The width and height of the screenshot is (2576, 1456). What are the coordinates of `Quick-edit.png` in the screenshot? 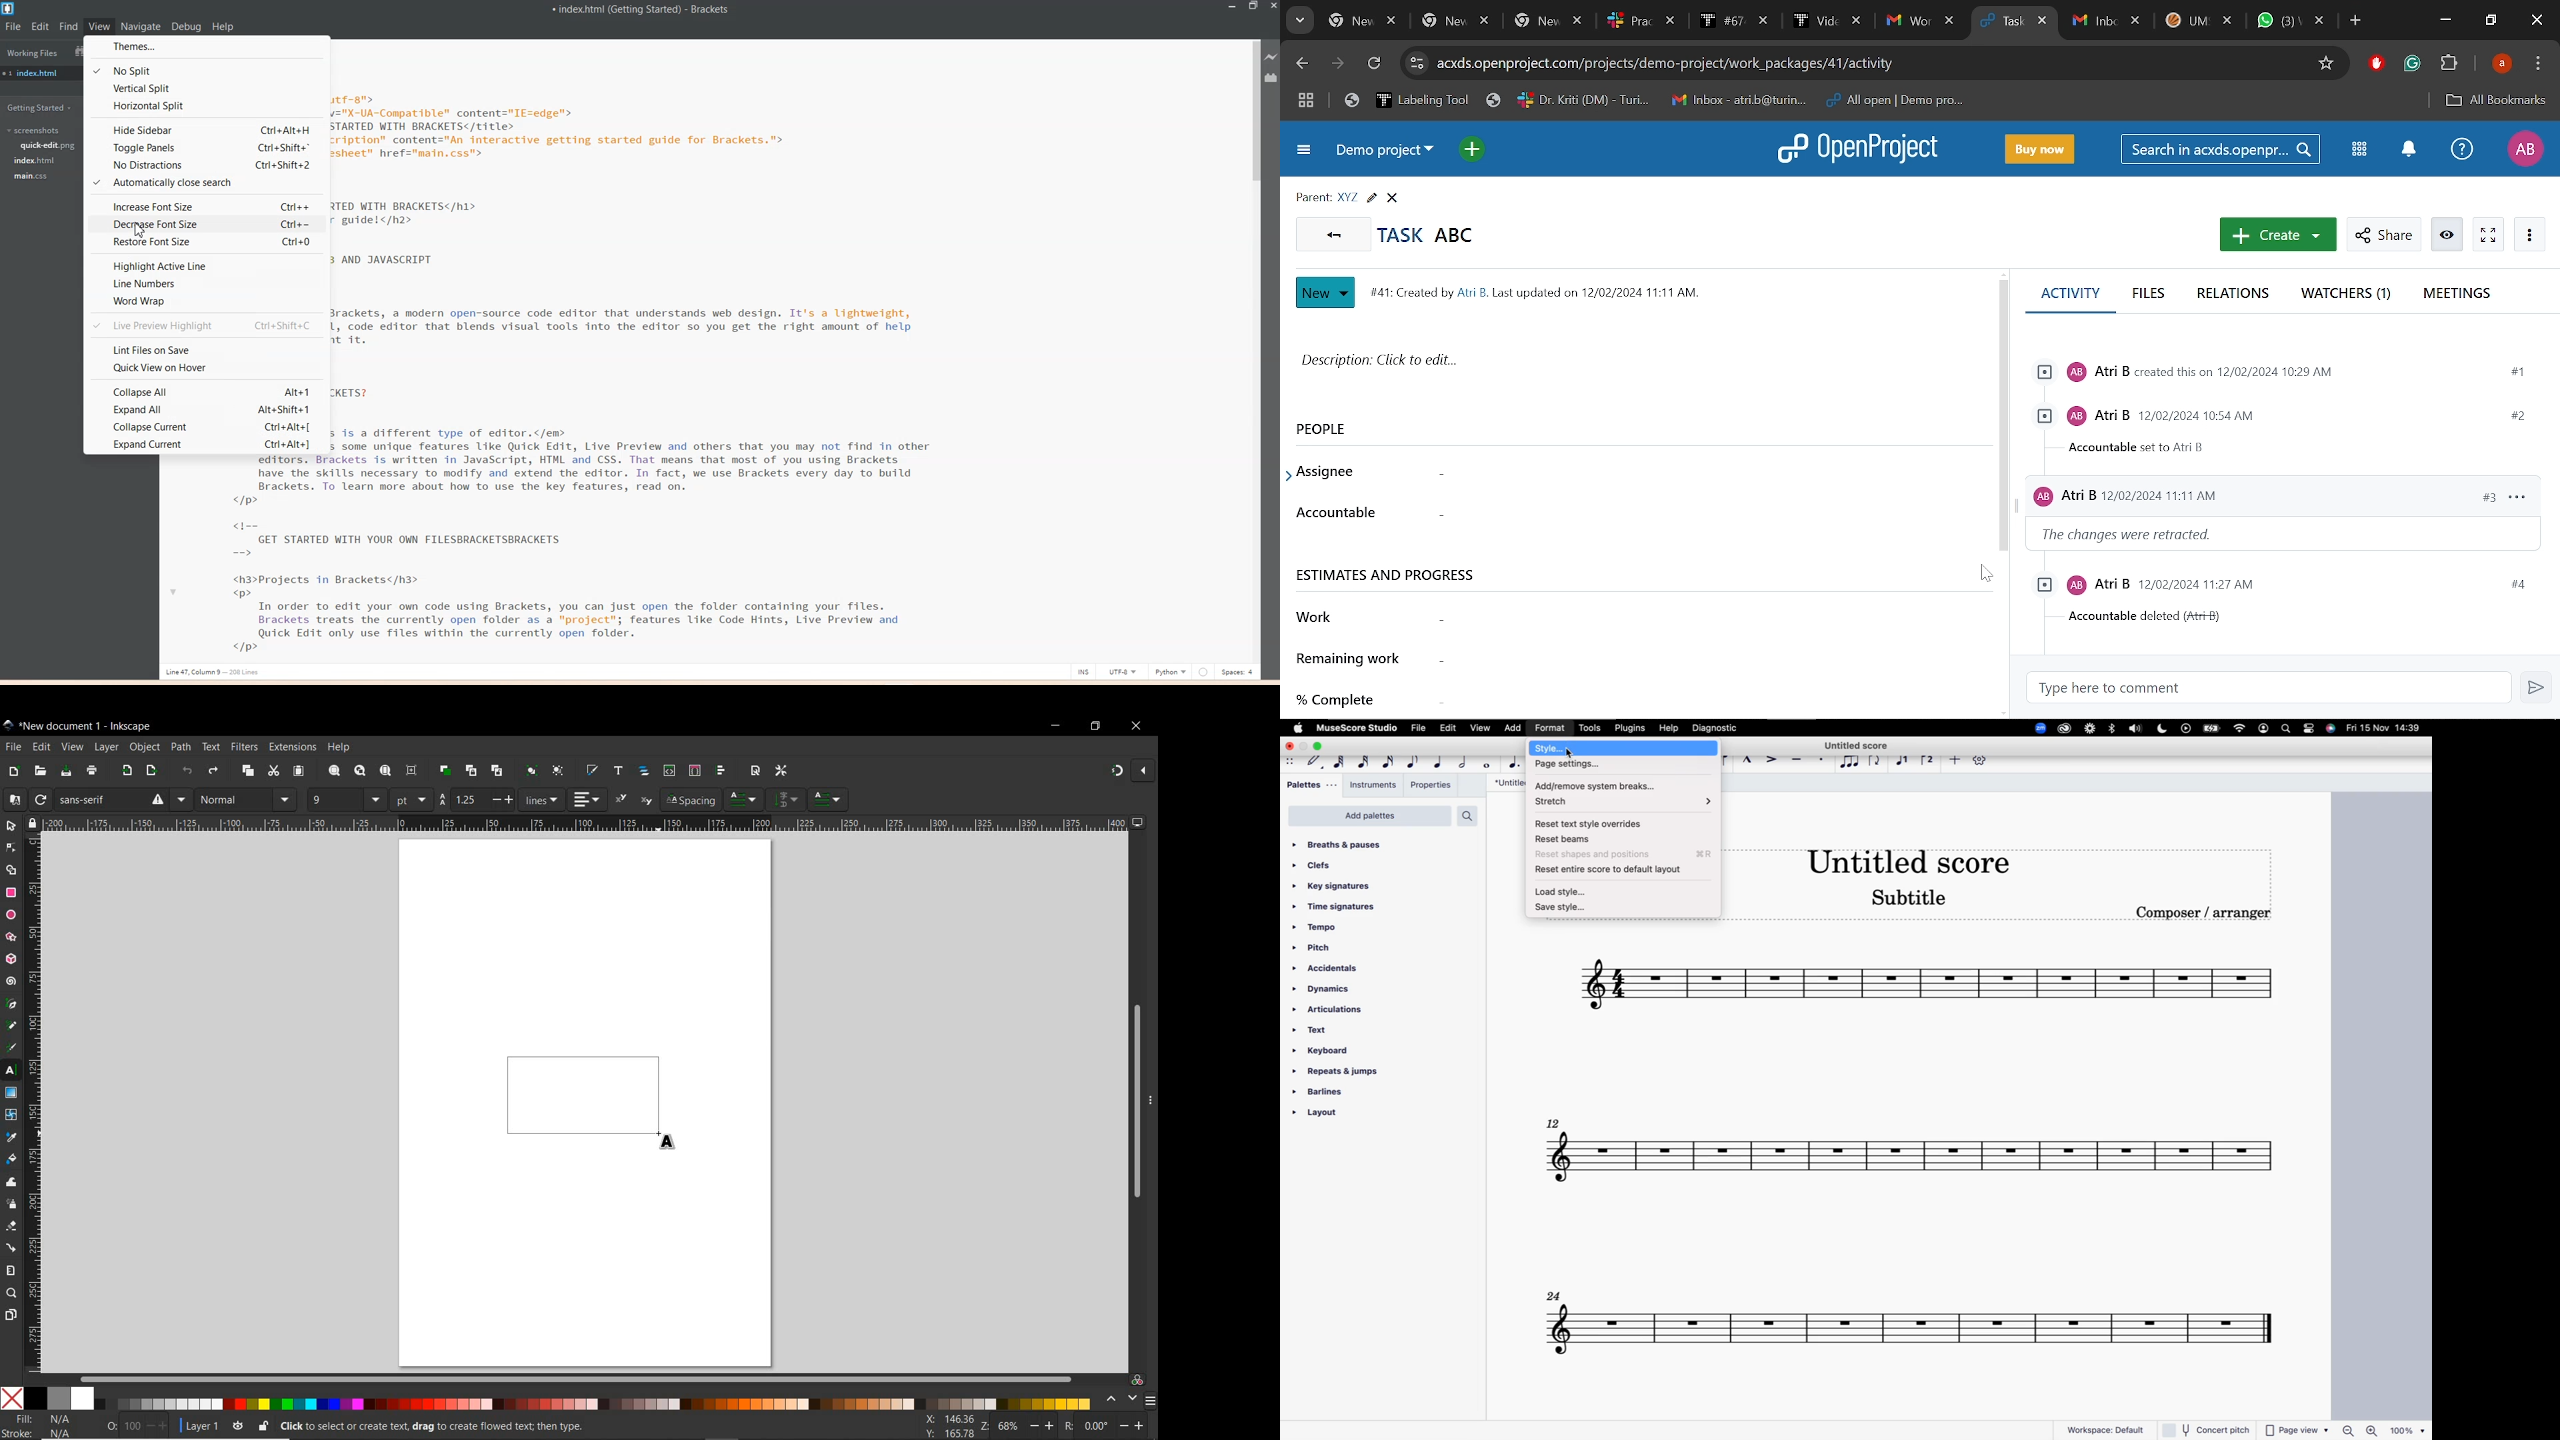 It's located at (50, 146).